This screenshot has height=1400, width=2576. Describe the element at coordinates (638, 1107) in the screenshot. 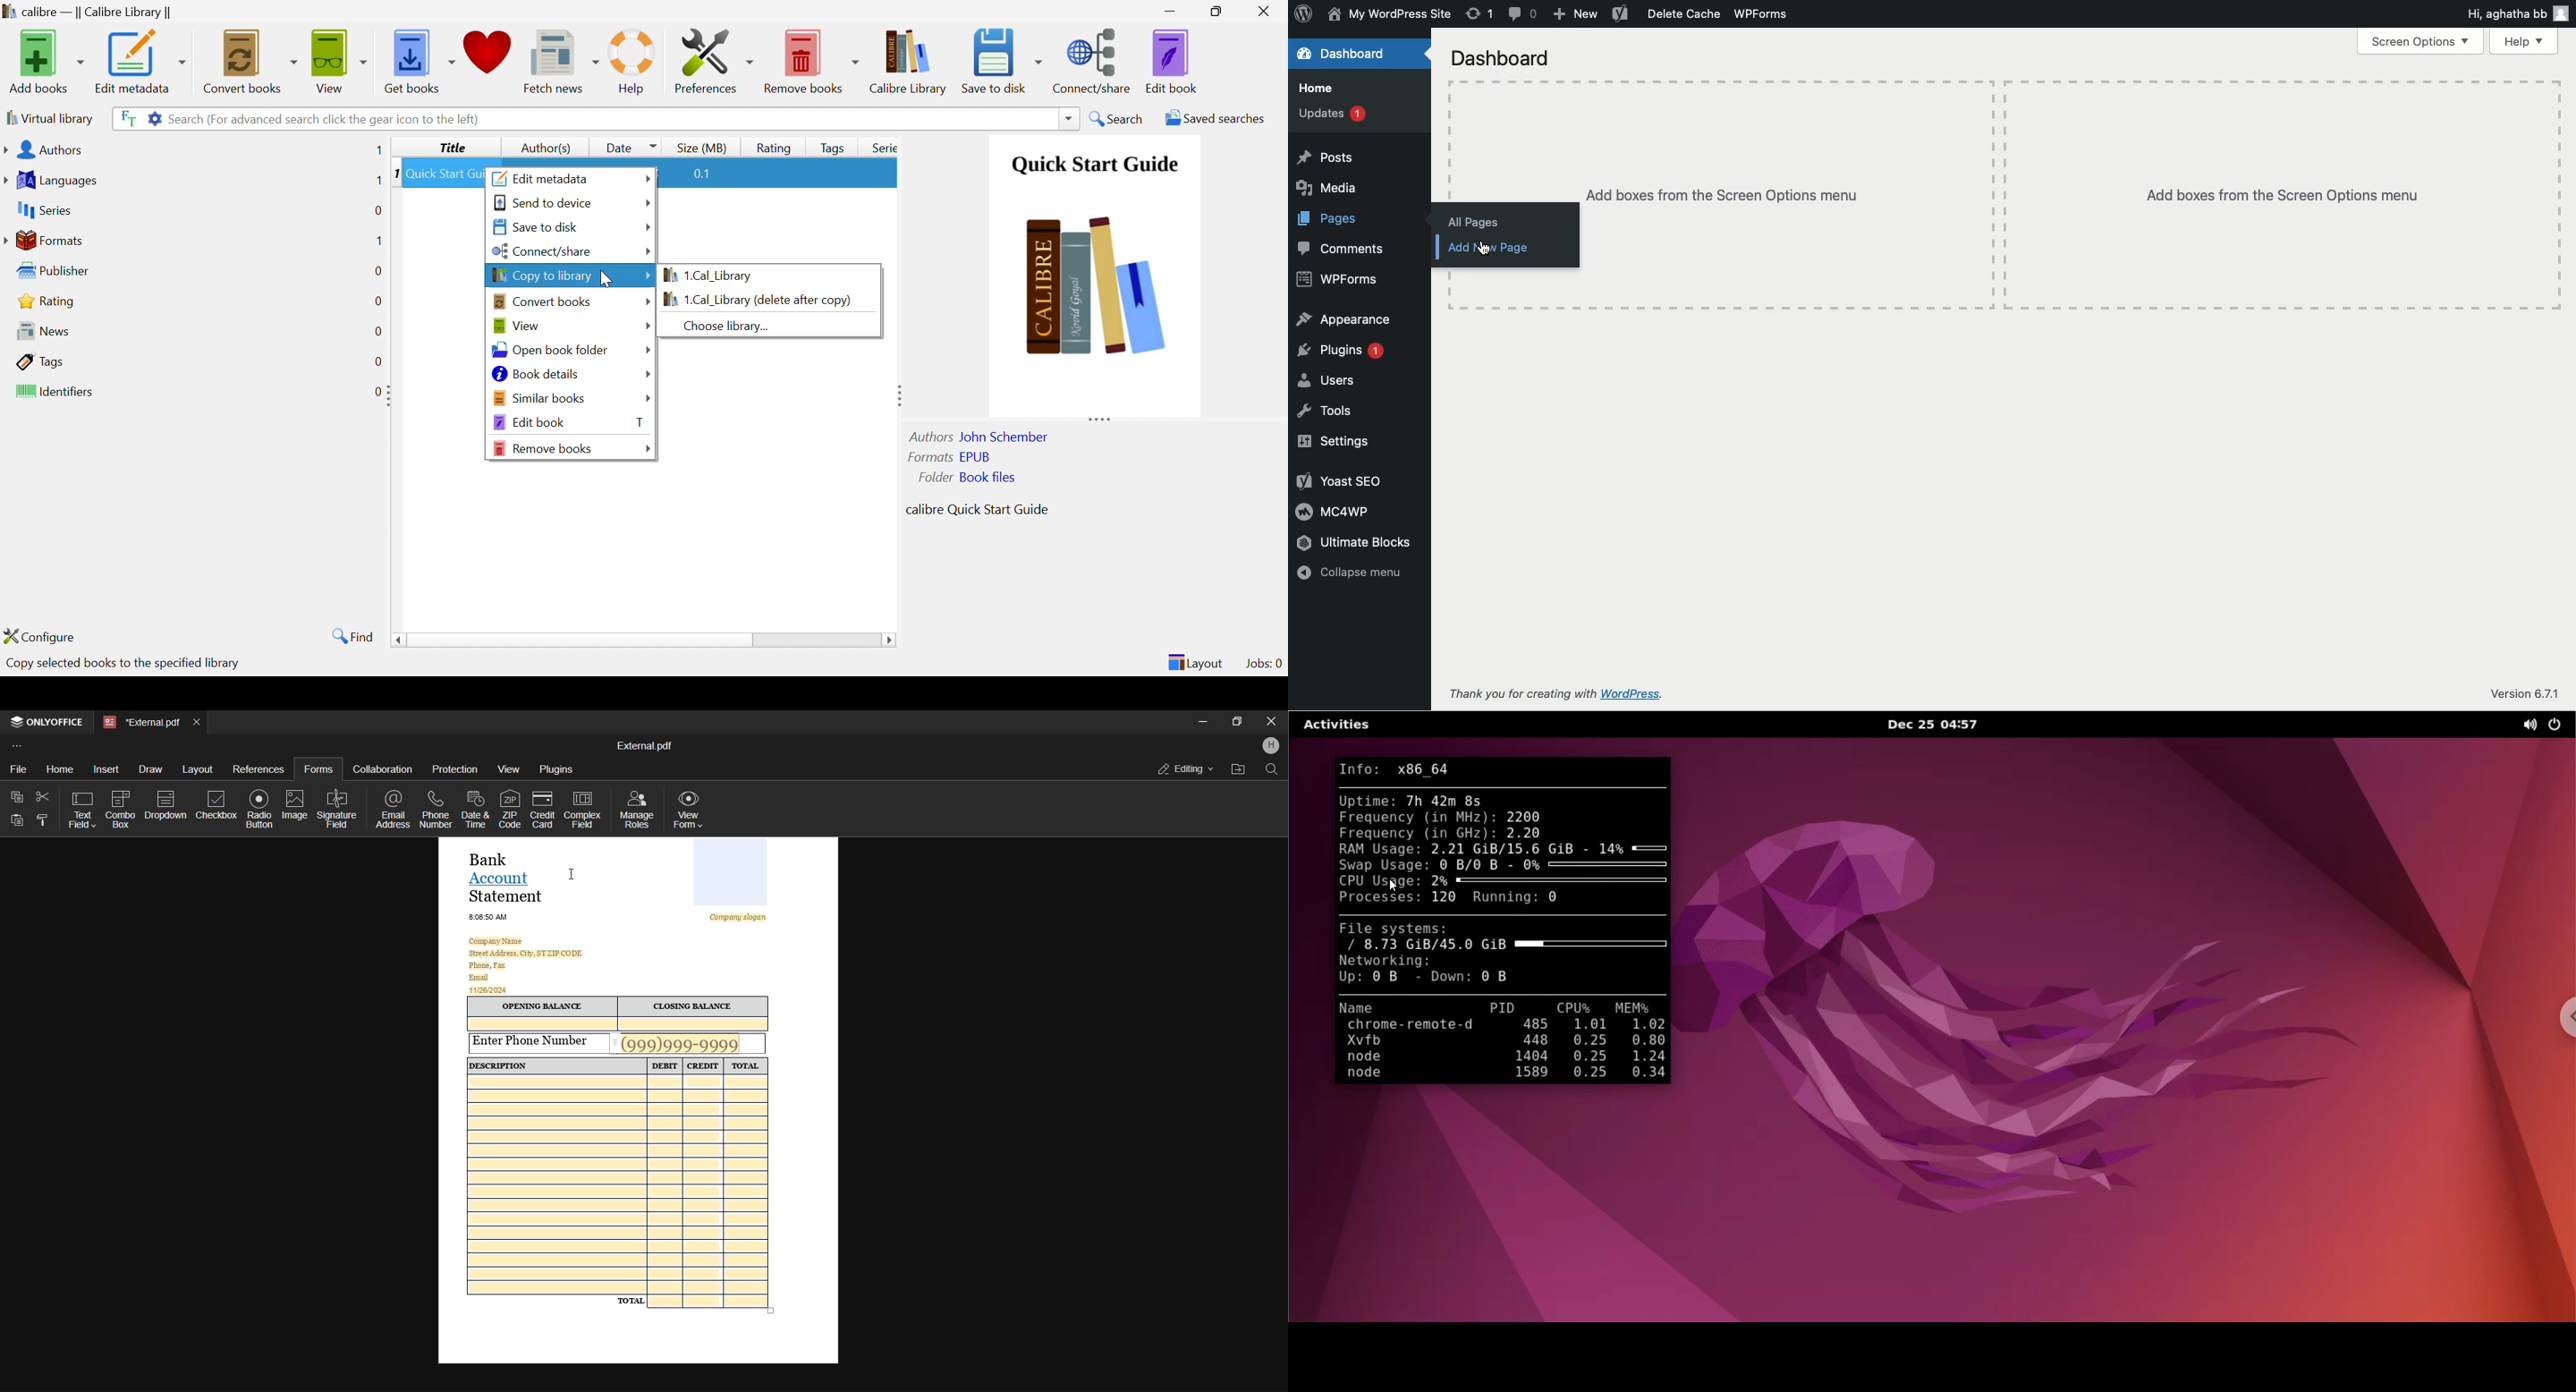

I see `Sample template form of a Bank Account Statement` at that location.